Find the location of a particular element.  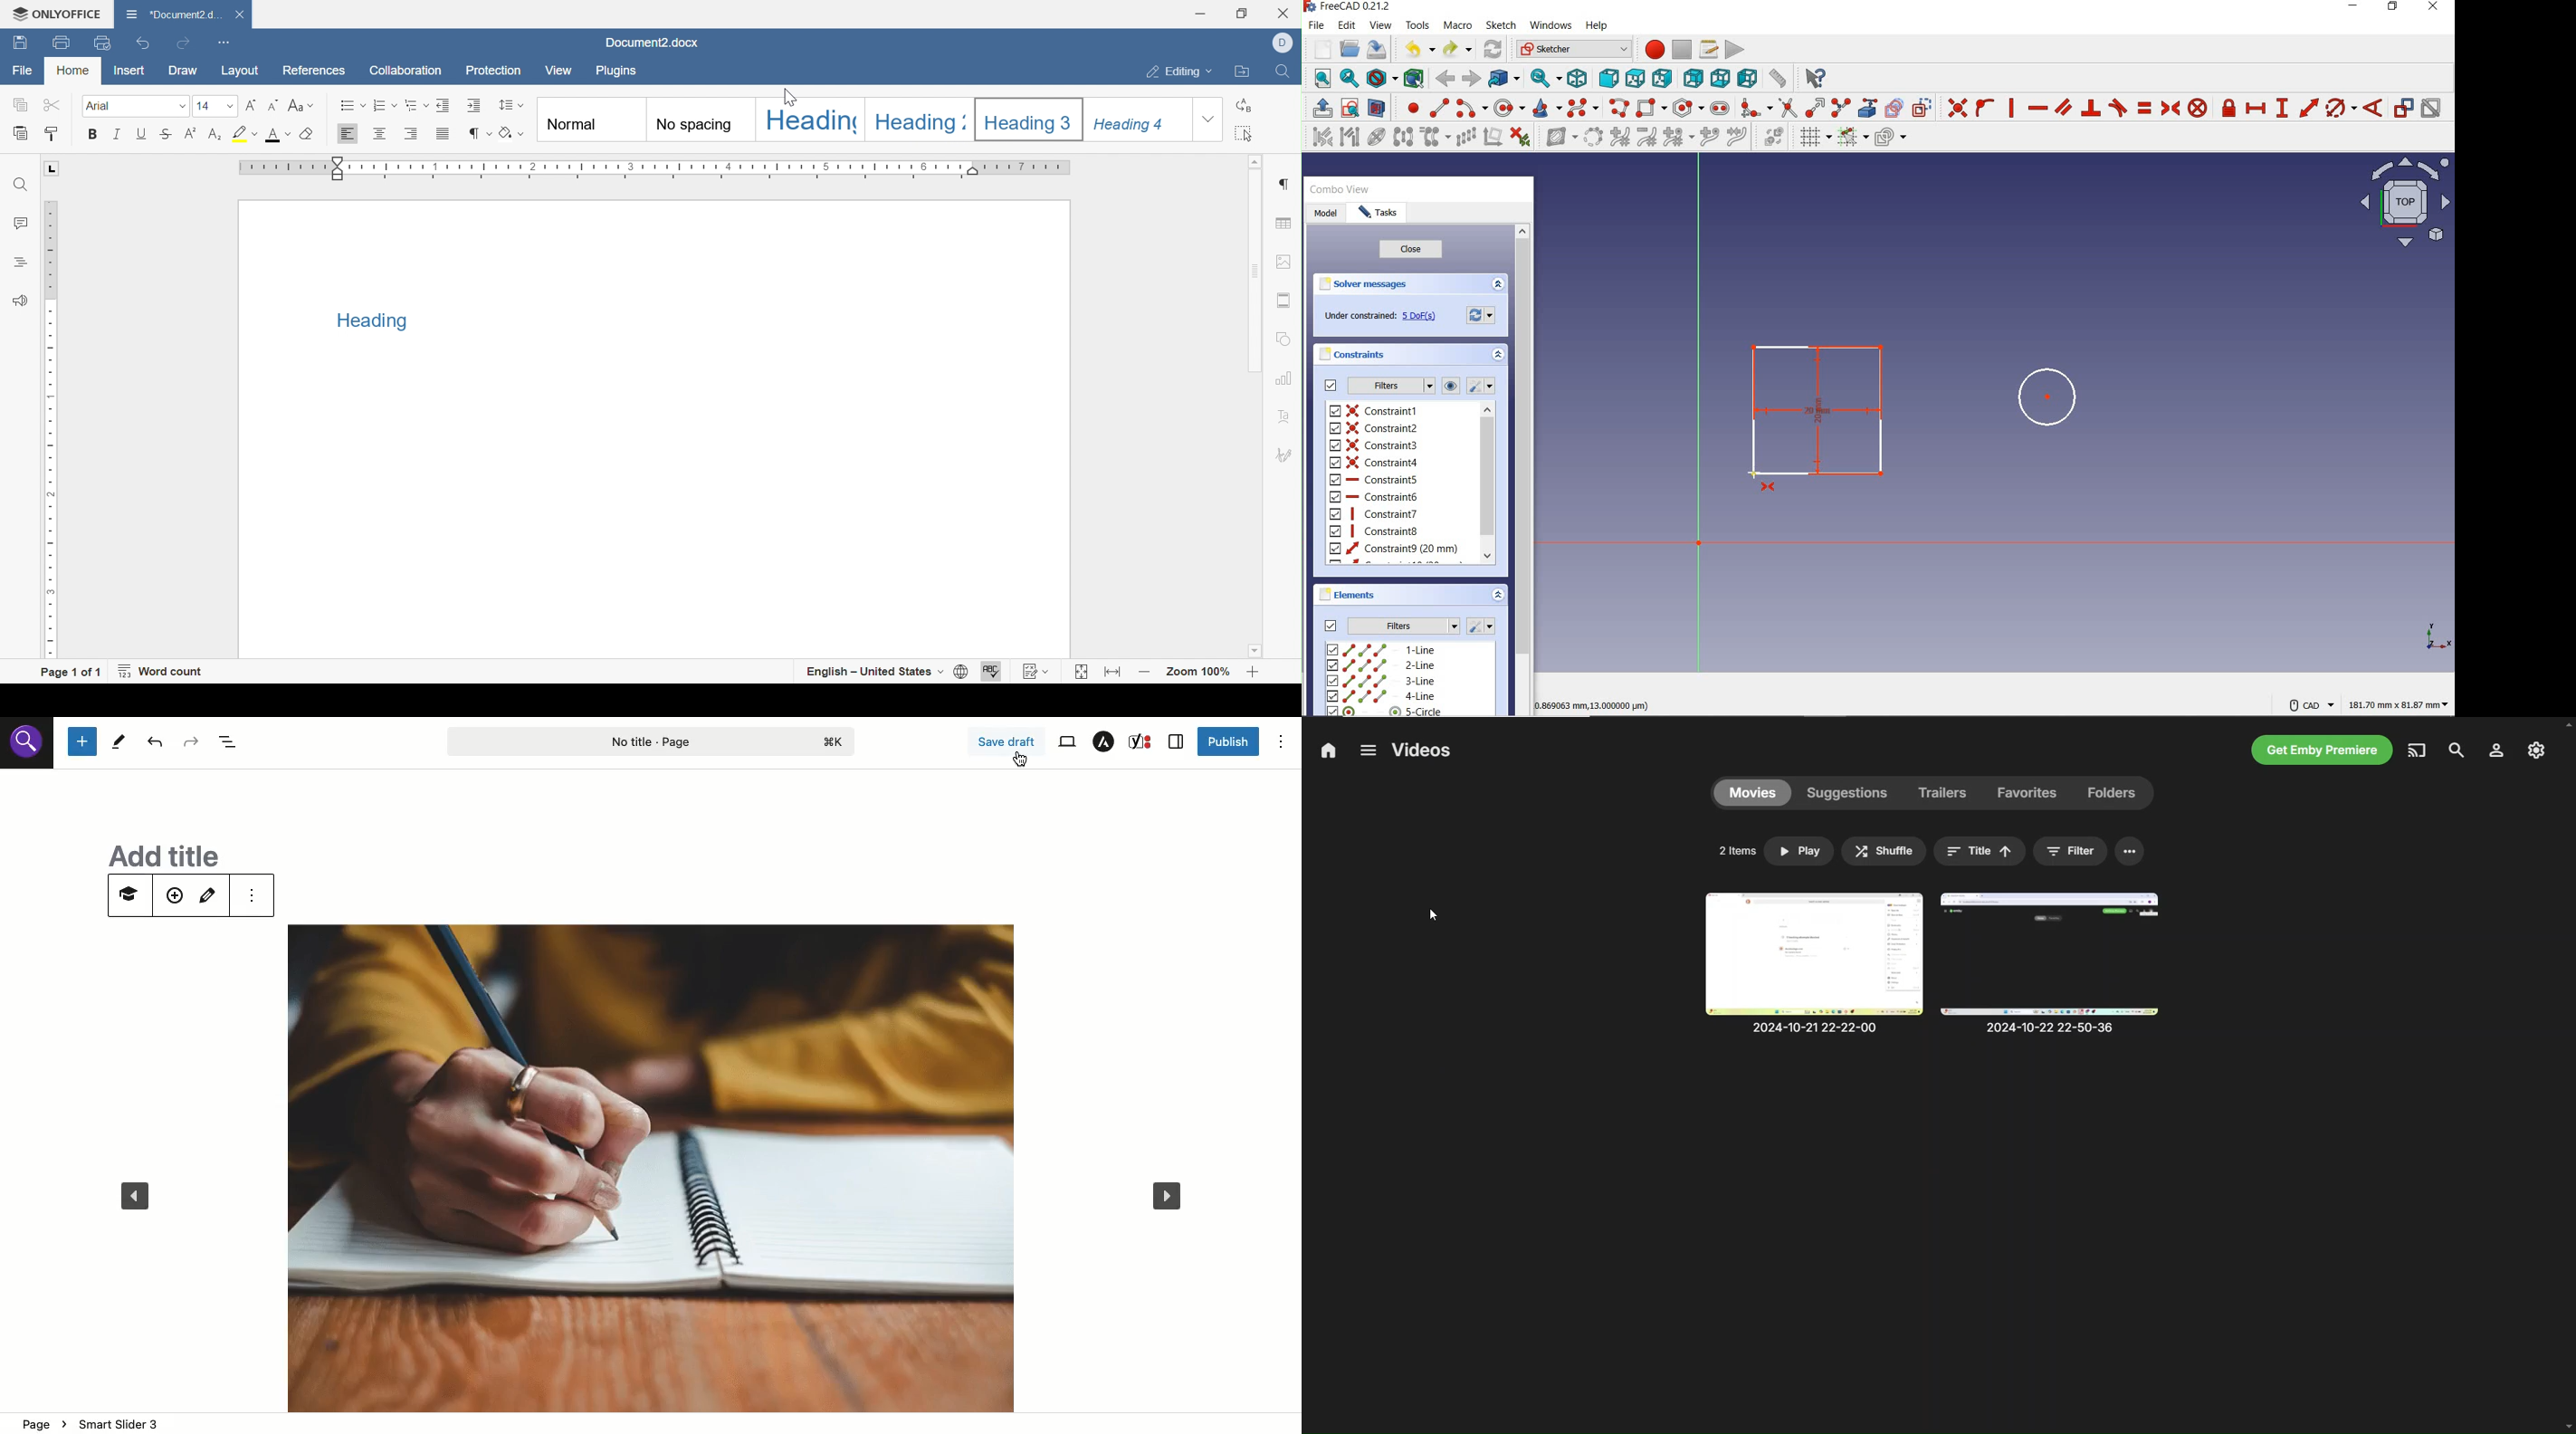

Select all is located at coordinates (1245, 133).